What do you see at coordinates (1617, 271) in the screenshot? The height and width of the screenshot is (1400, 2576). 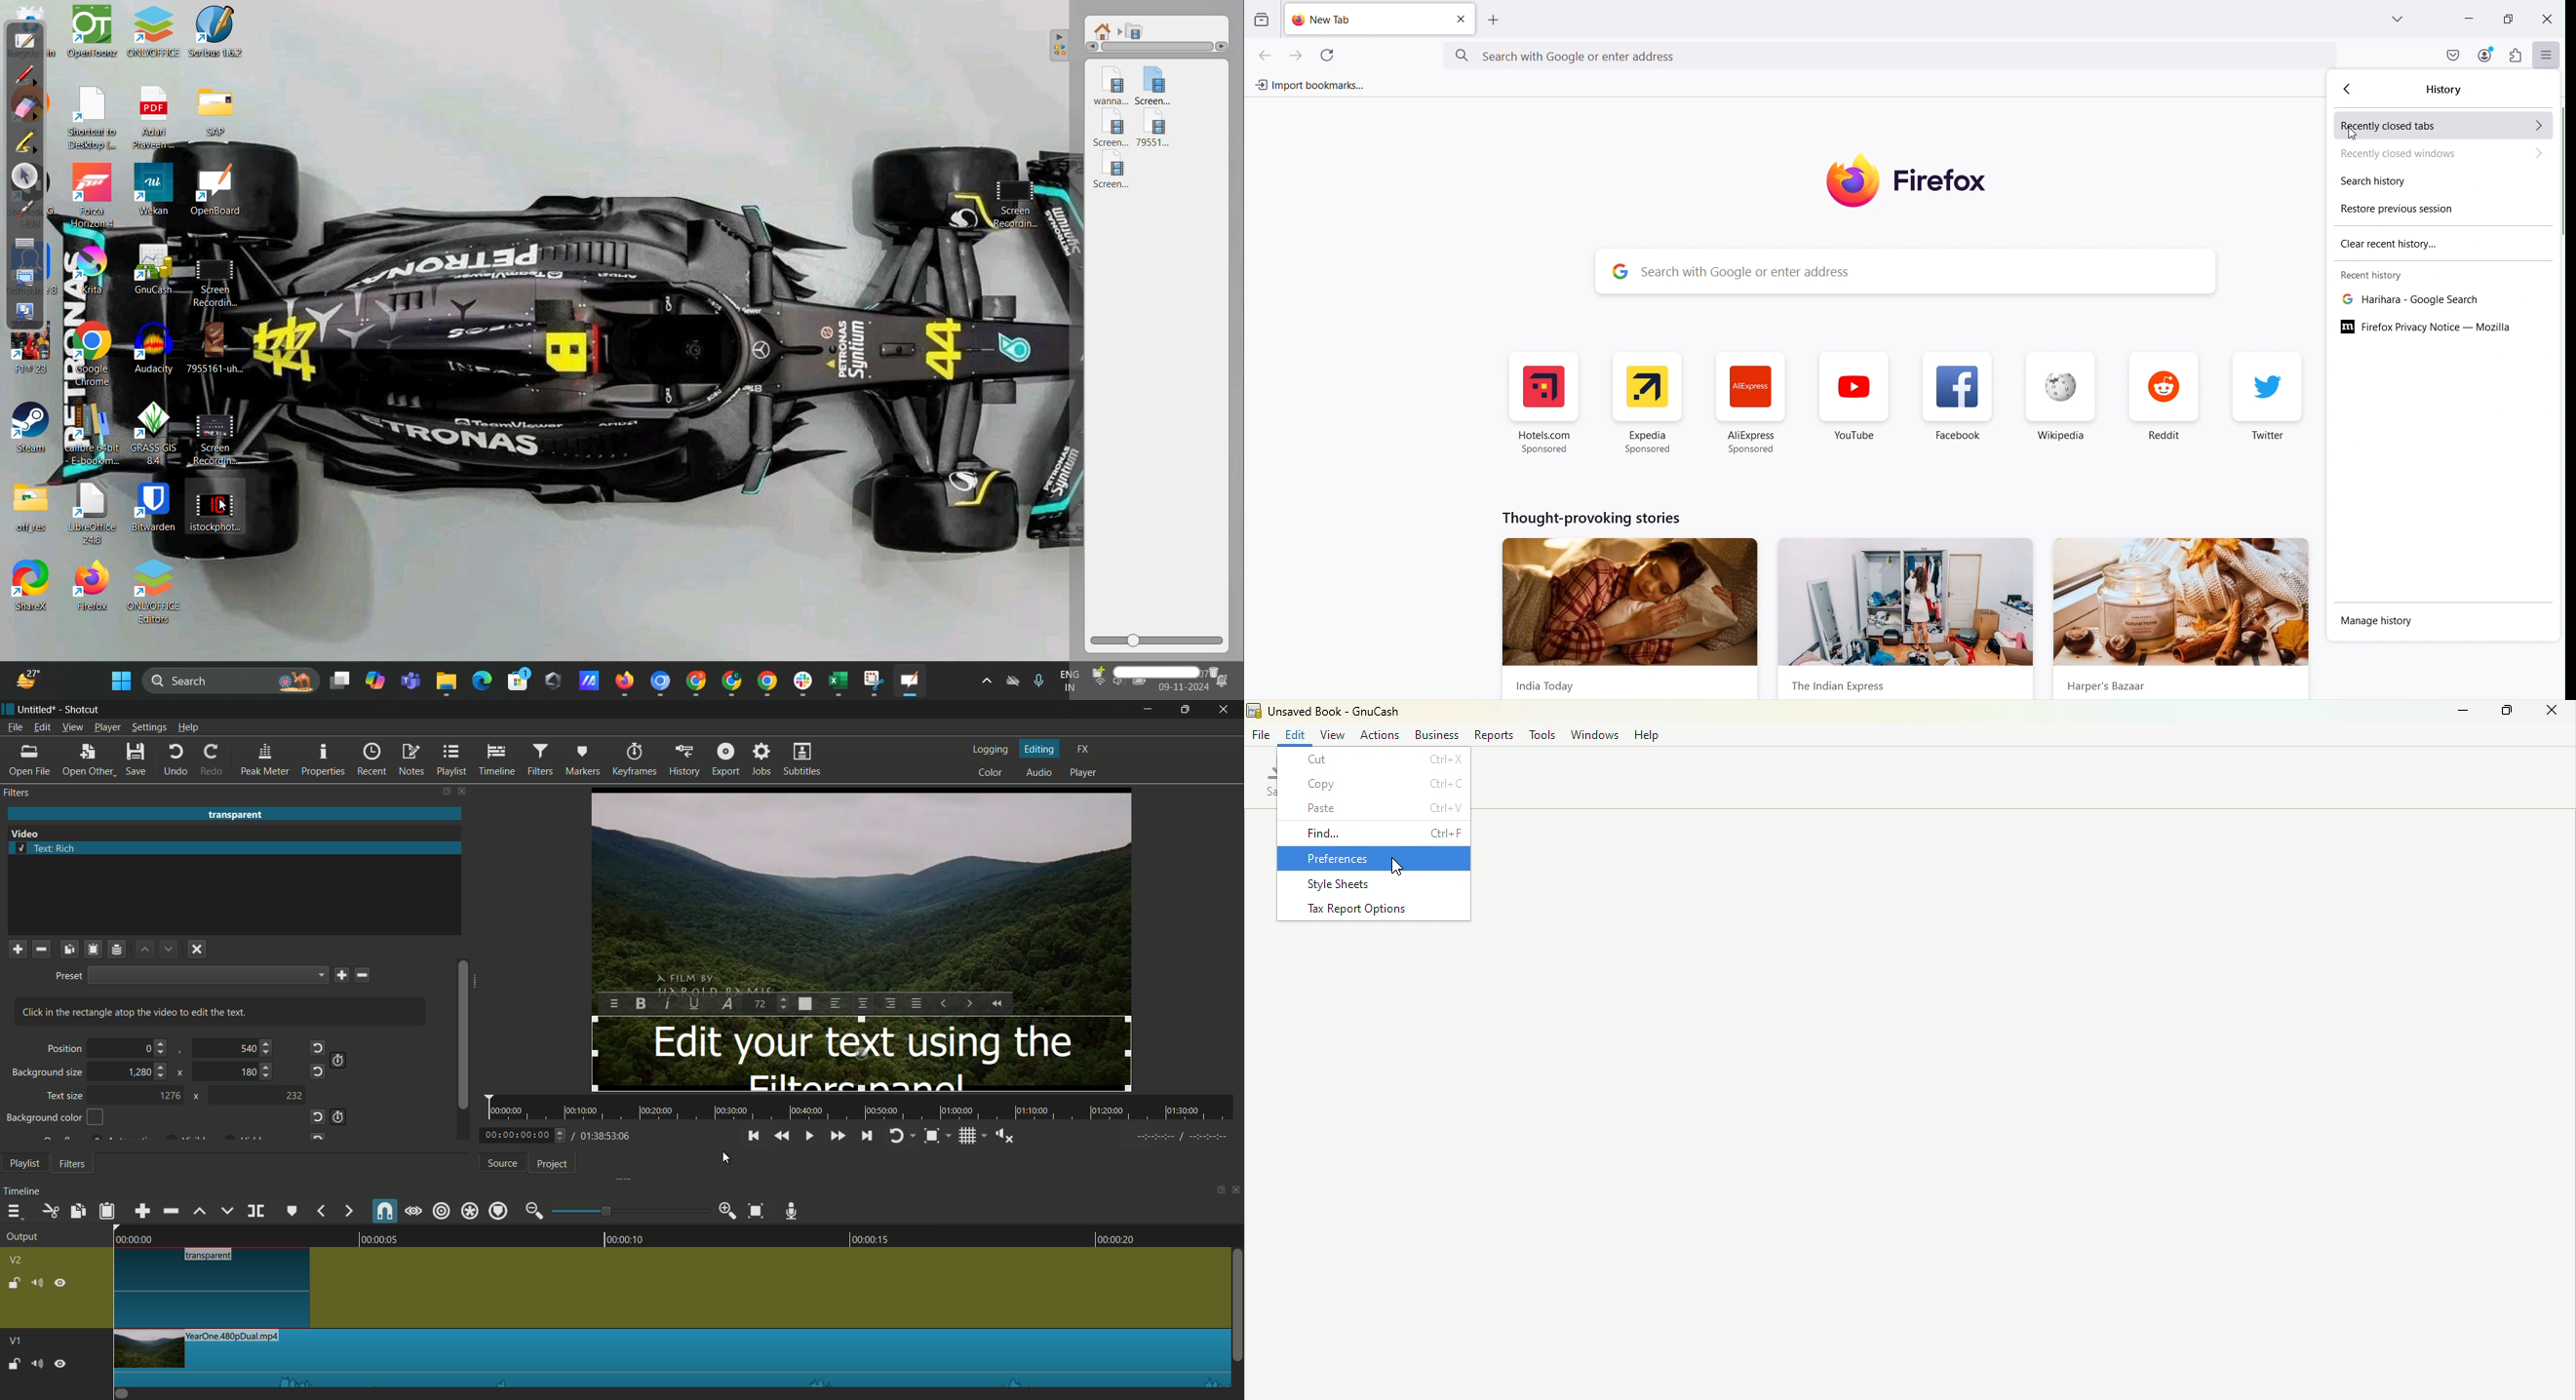 I see `google logo` at bounding box center [1617, 271].